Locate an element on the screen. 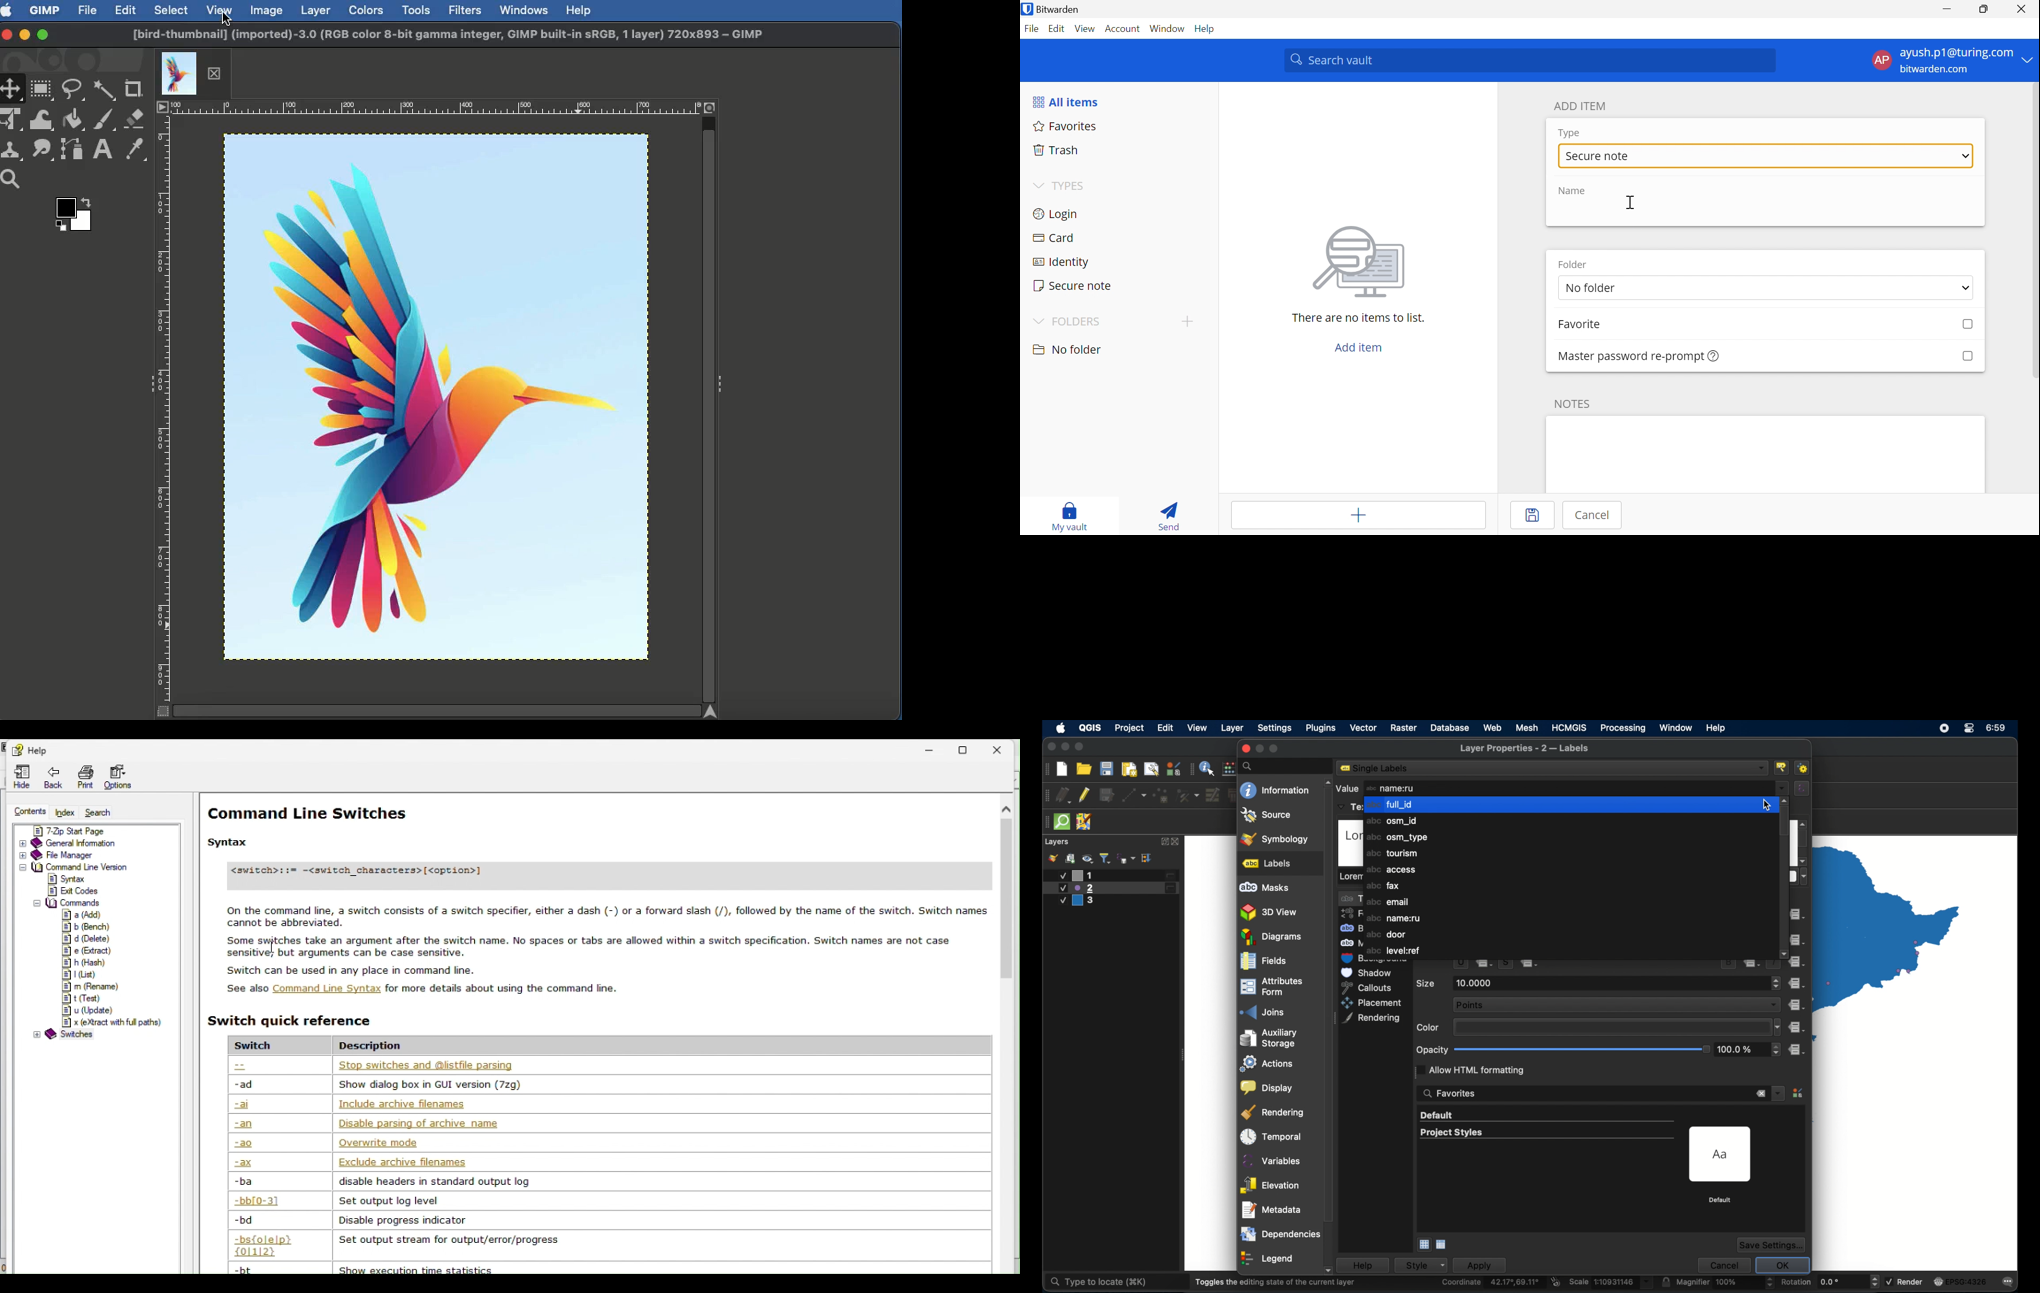  mesh is located at coordinates (1527, 727).